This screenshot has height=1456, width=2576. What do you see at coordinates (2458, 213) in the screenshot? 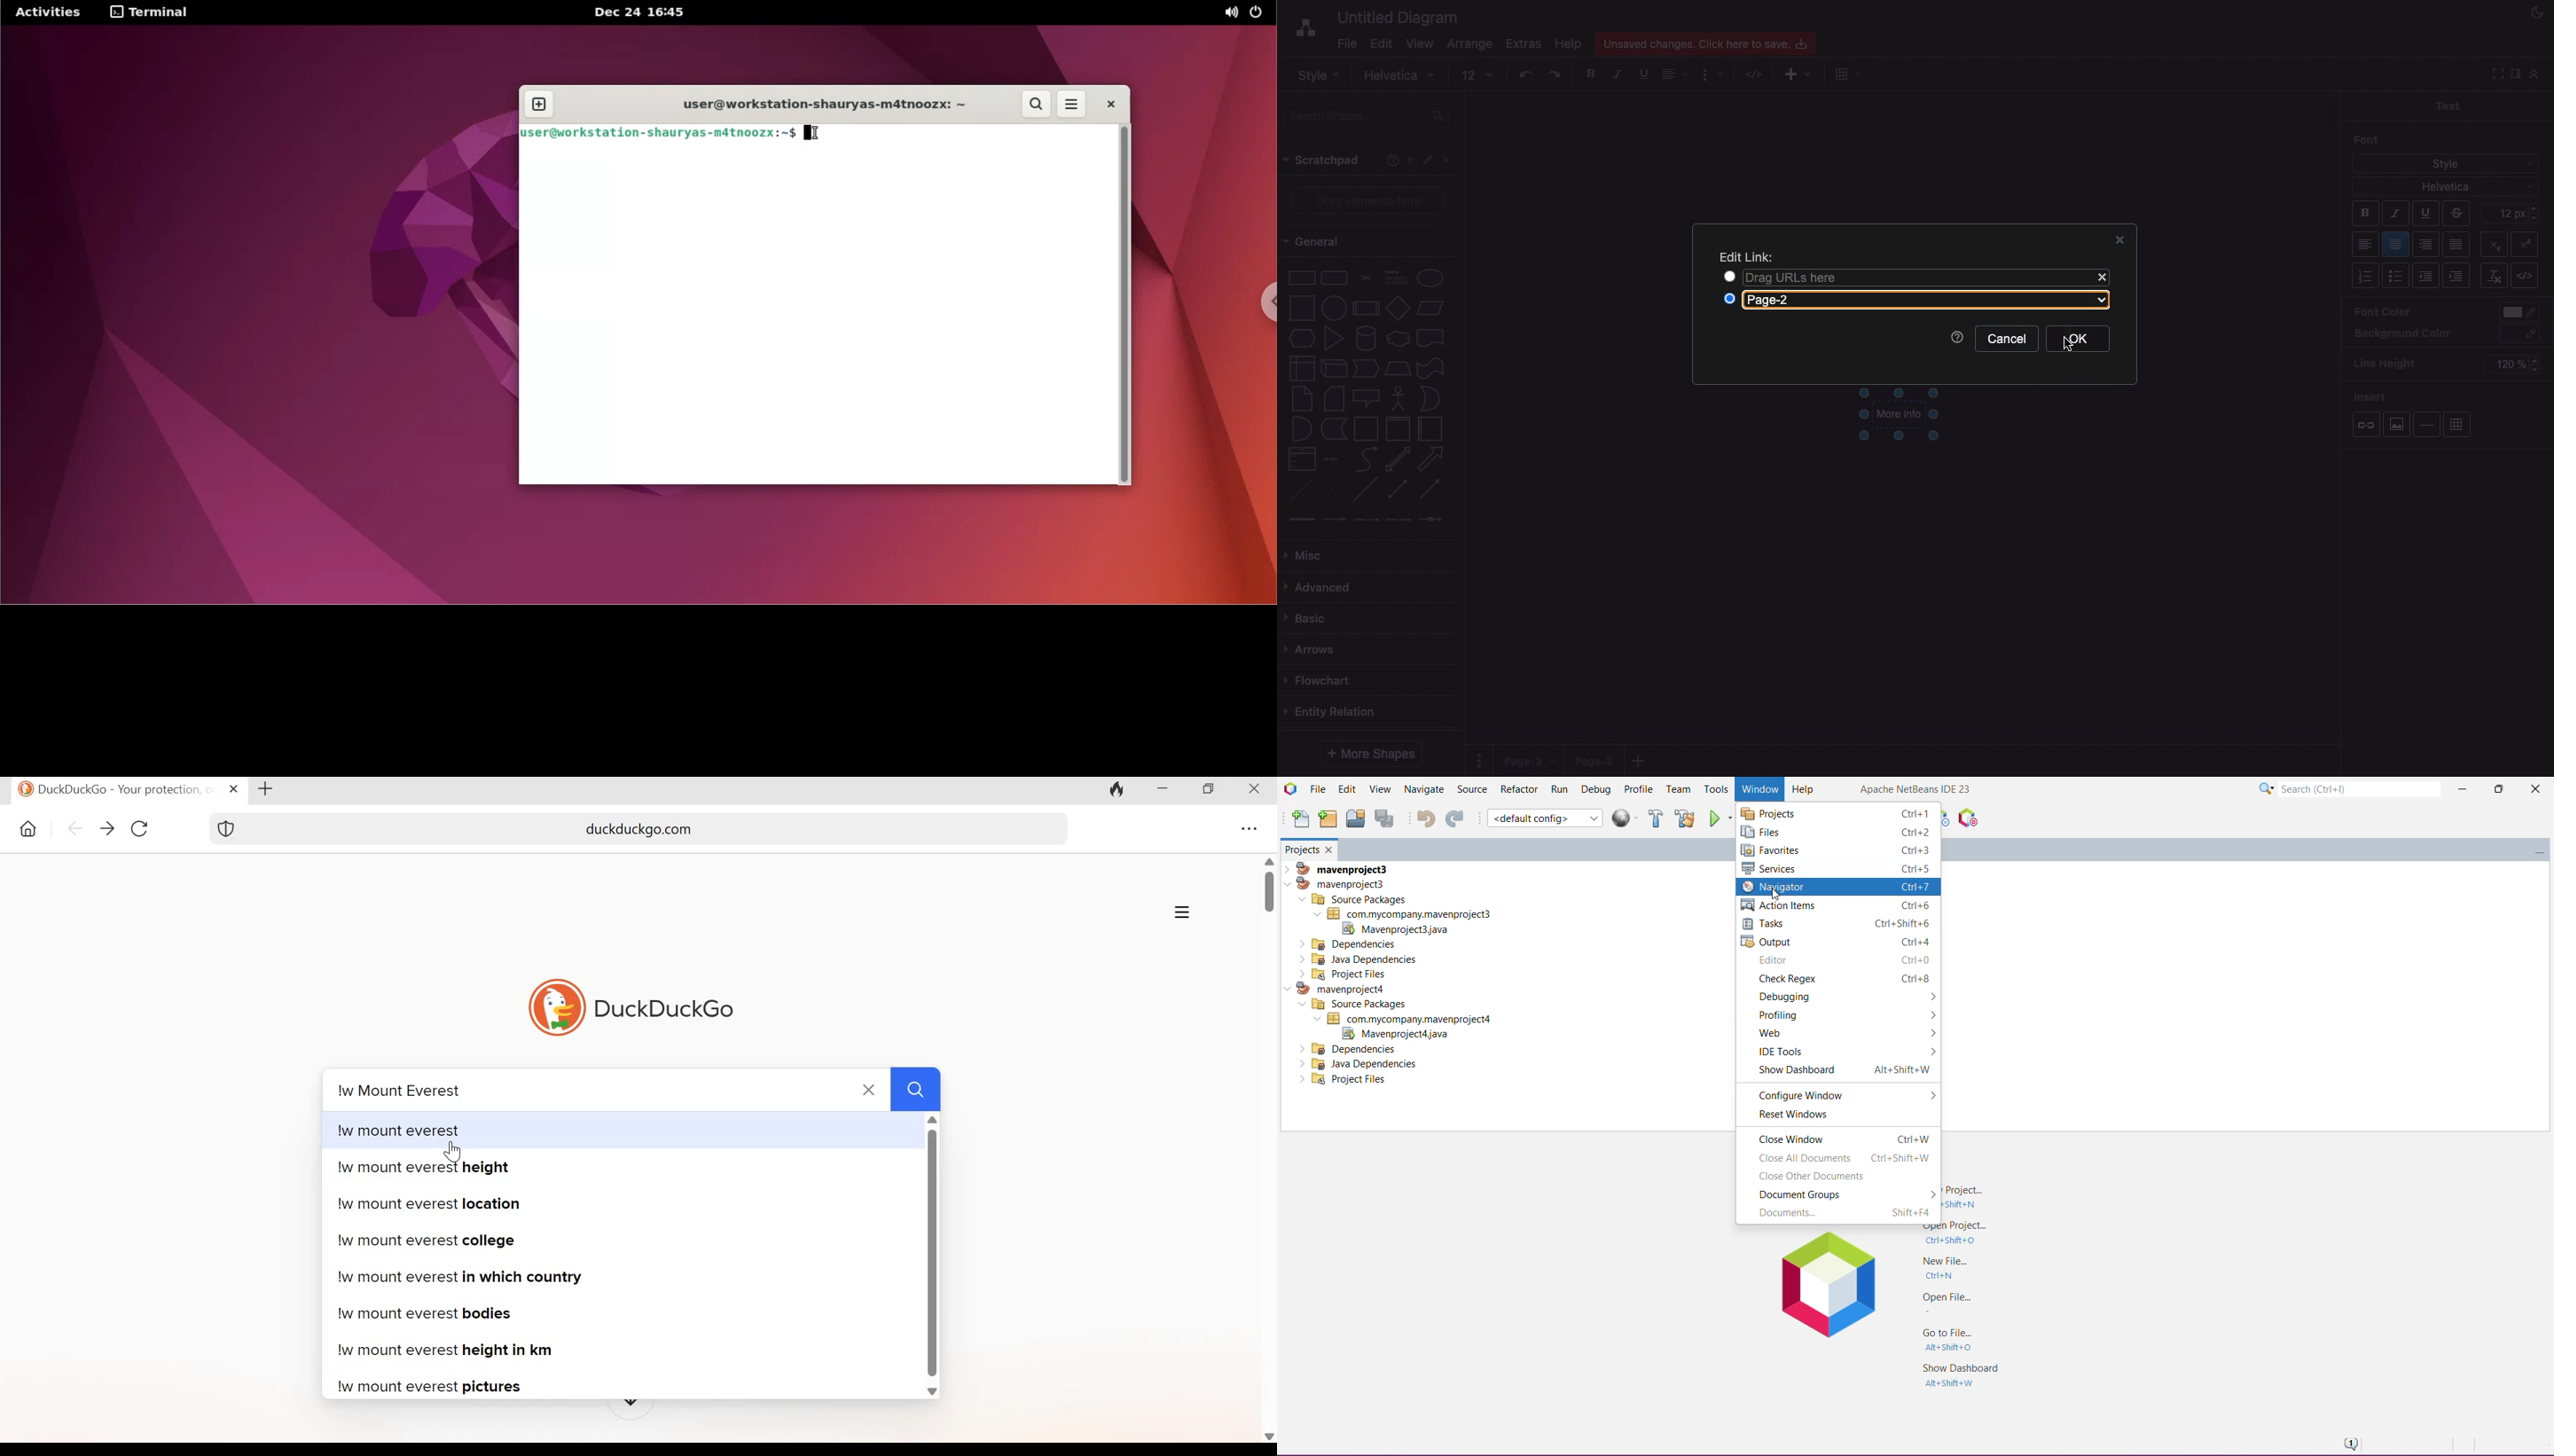
I see `Strikethrough` at bounding box center [2458, 213].